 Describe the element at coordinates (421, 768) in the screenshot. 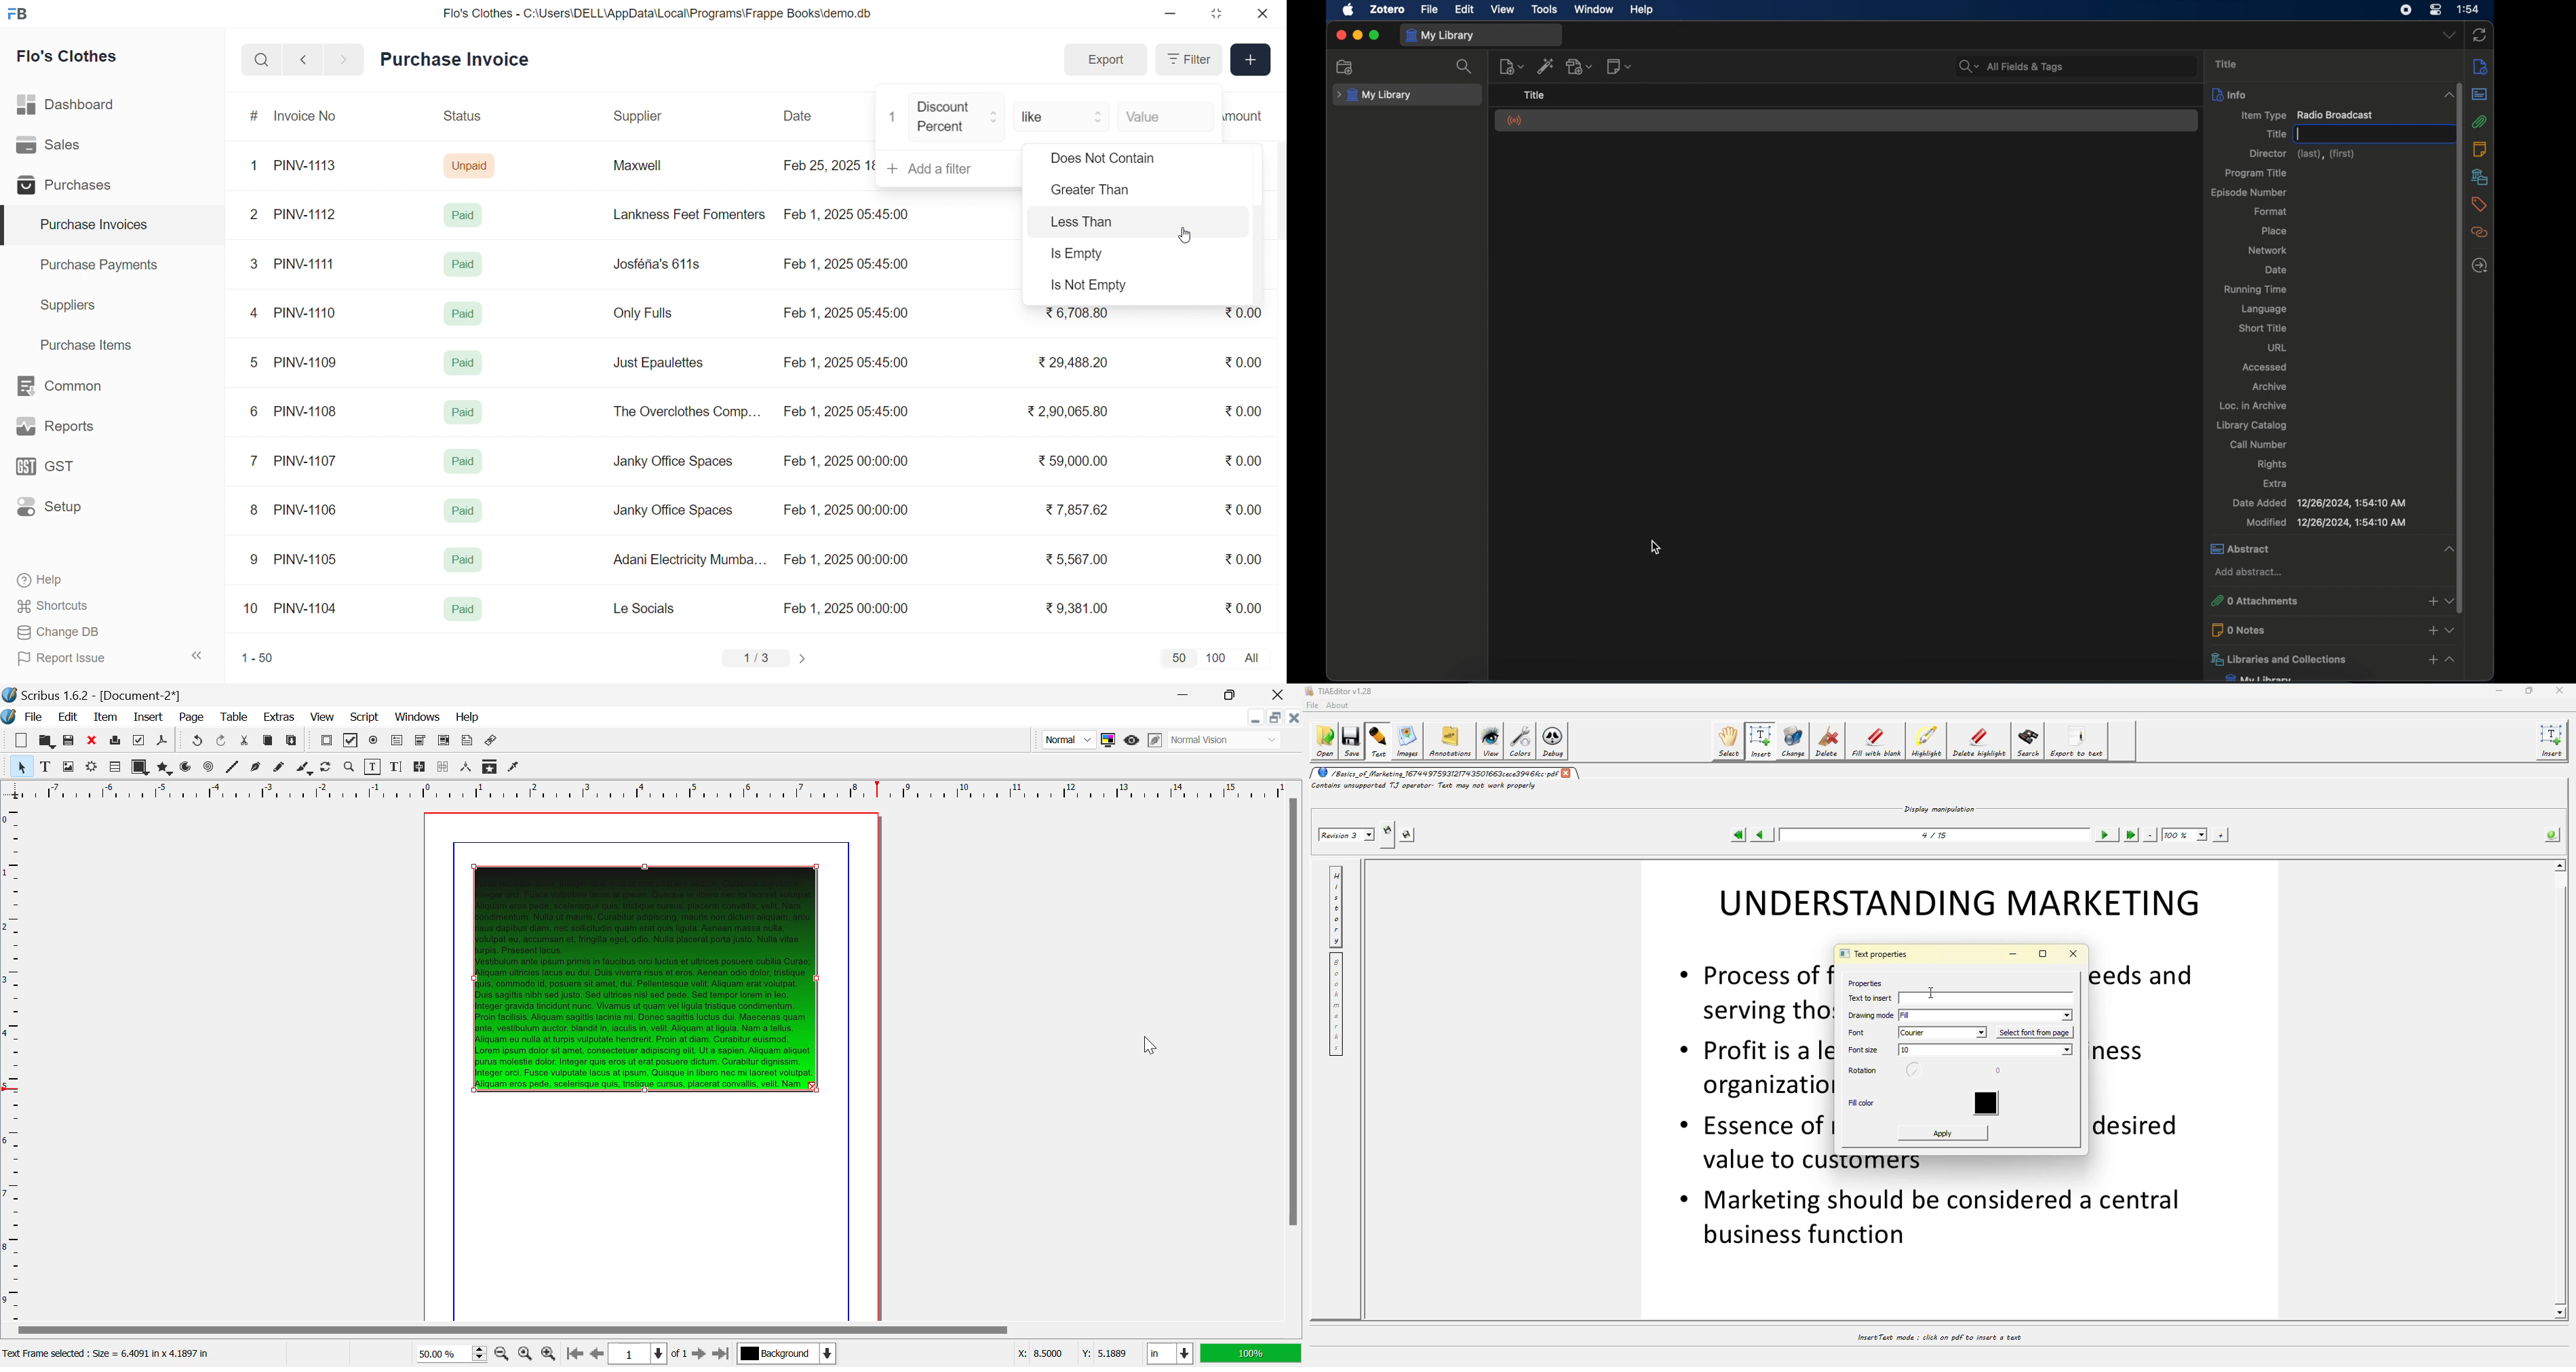

I see `Link Text Frames` at that location.